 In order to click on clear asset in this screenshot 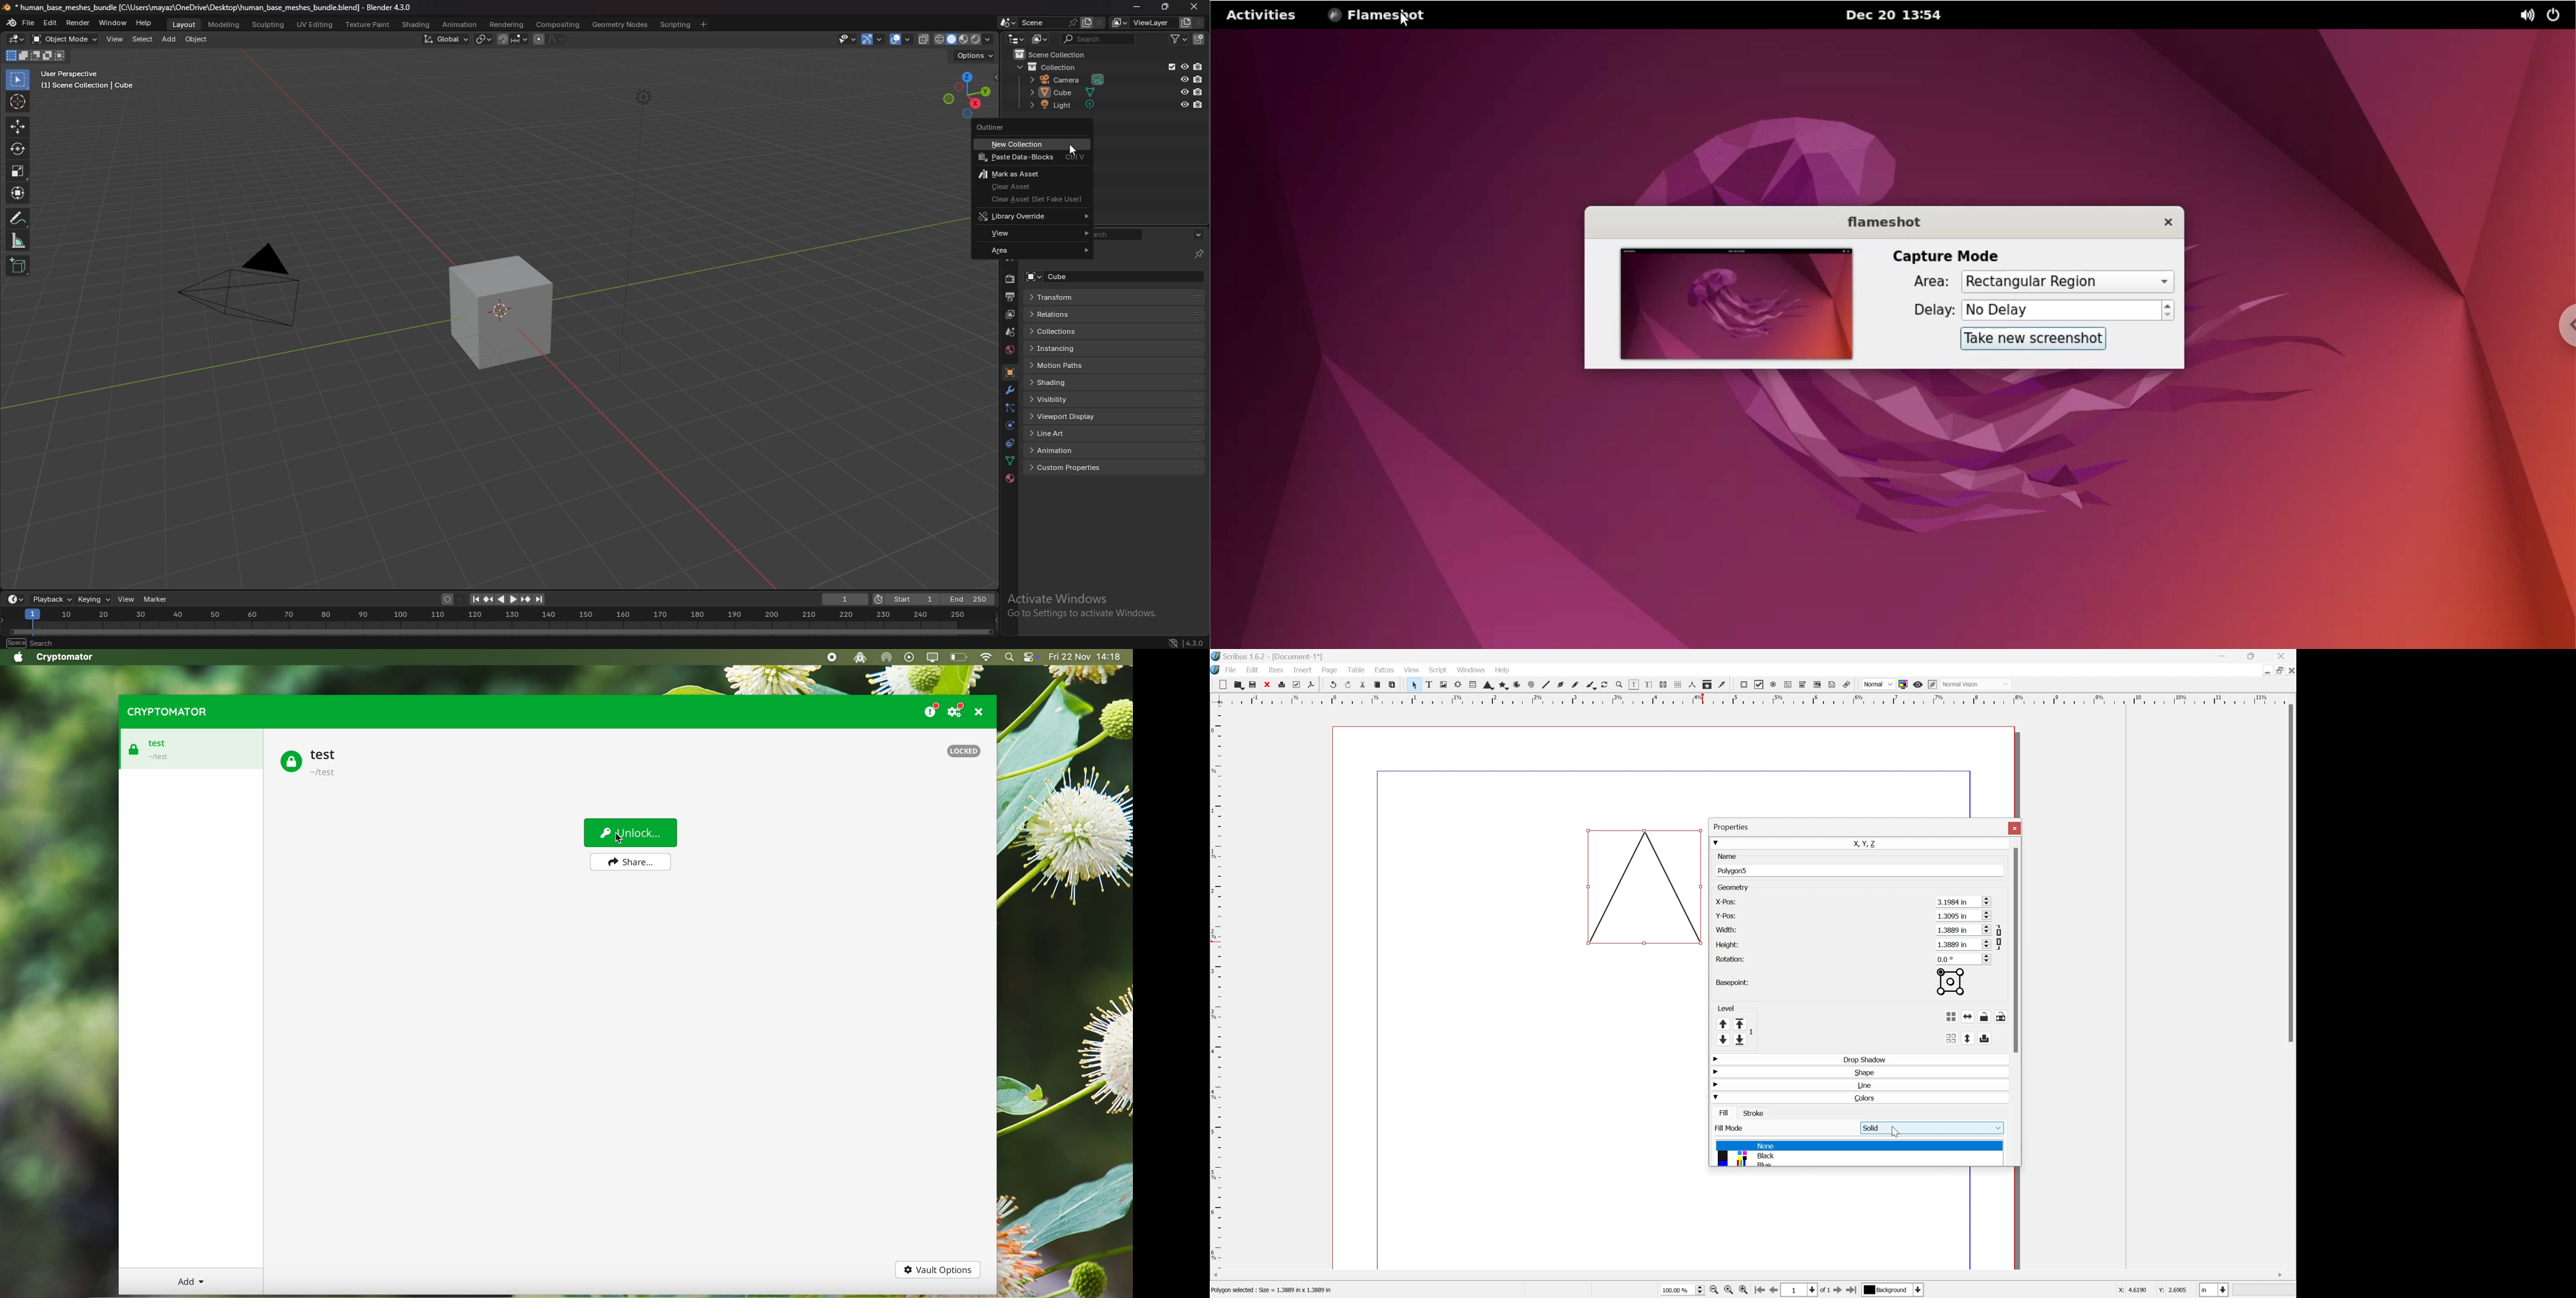, I will do `click(1031, 186)`.